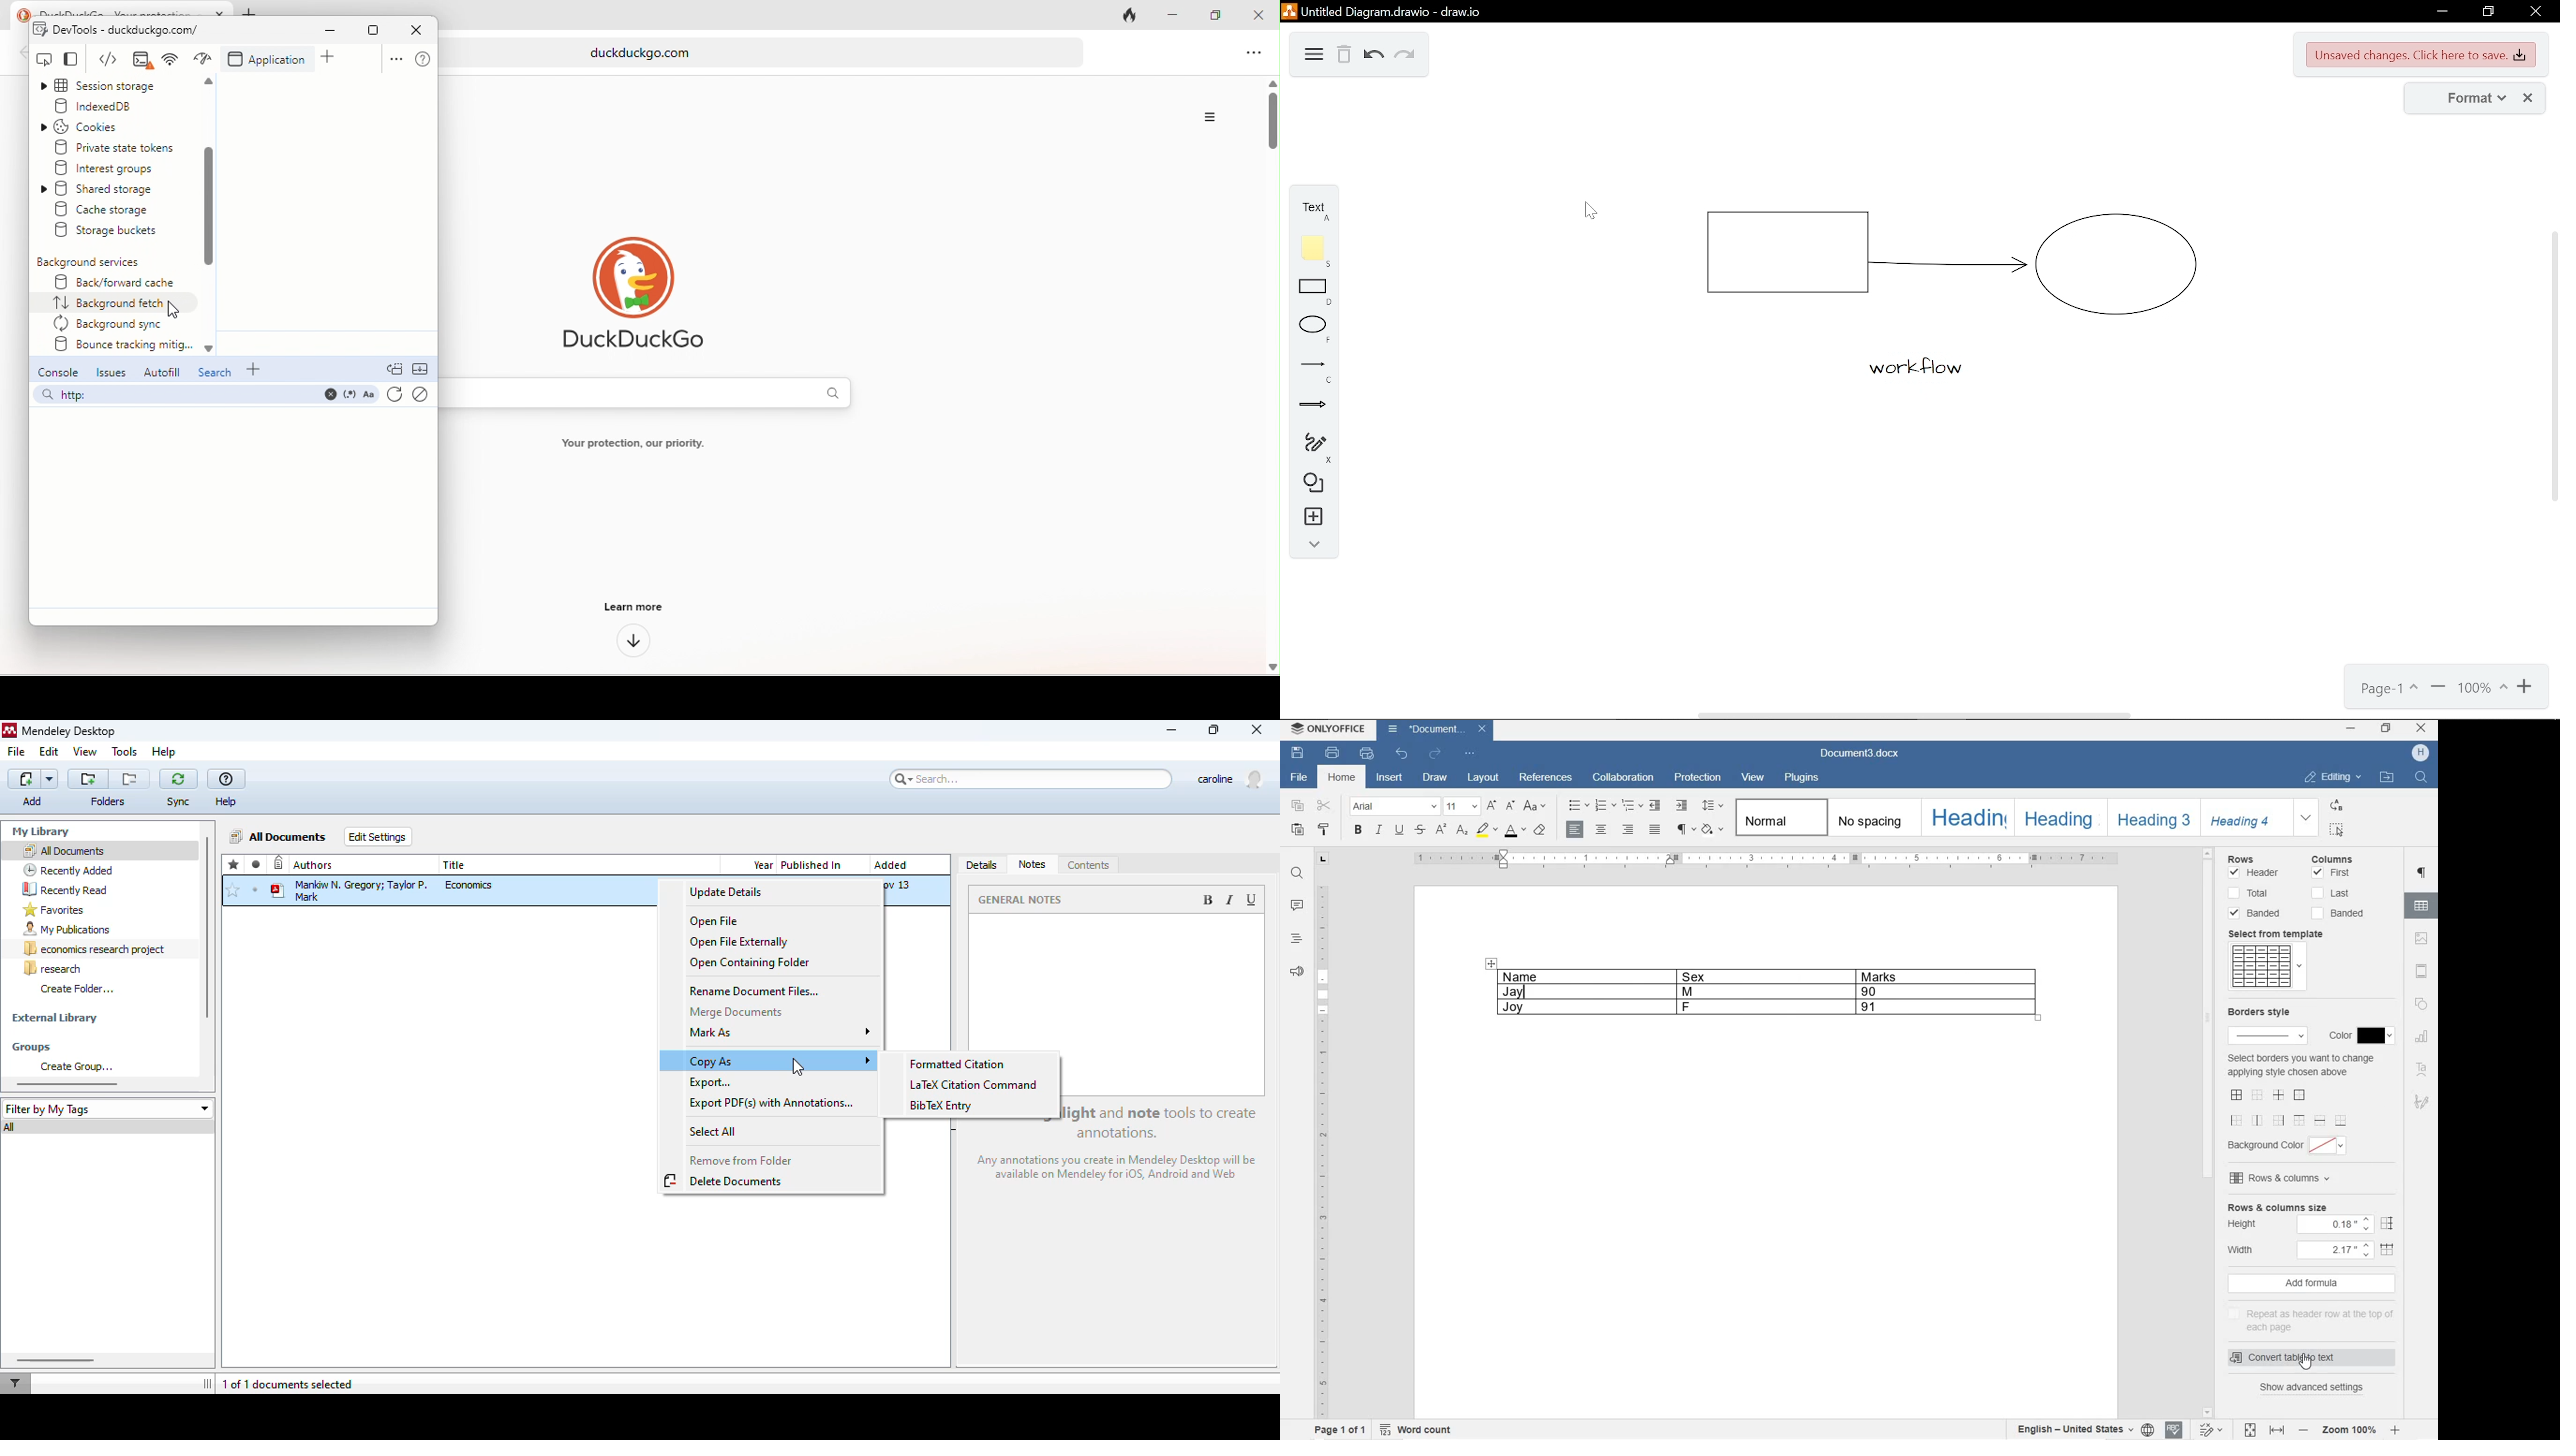 This screenshot has width=2576, height=1456. I want to click on SHAPE, so click(2423, 1005).